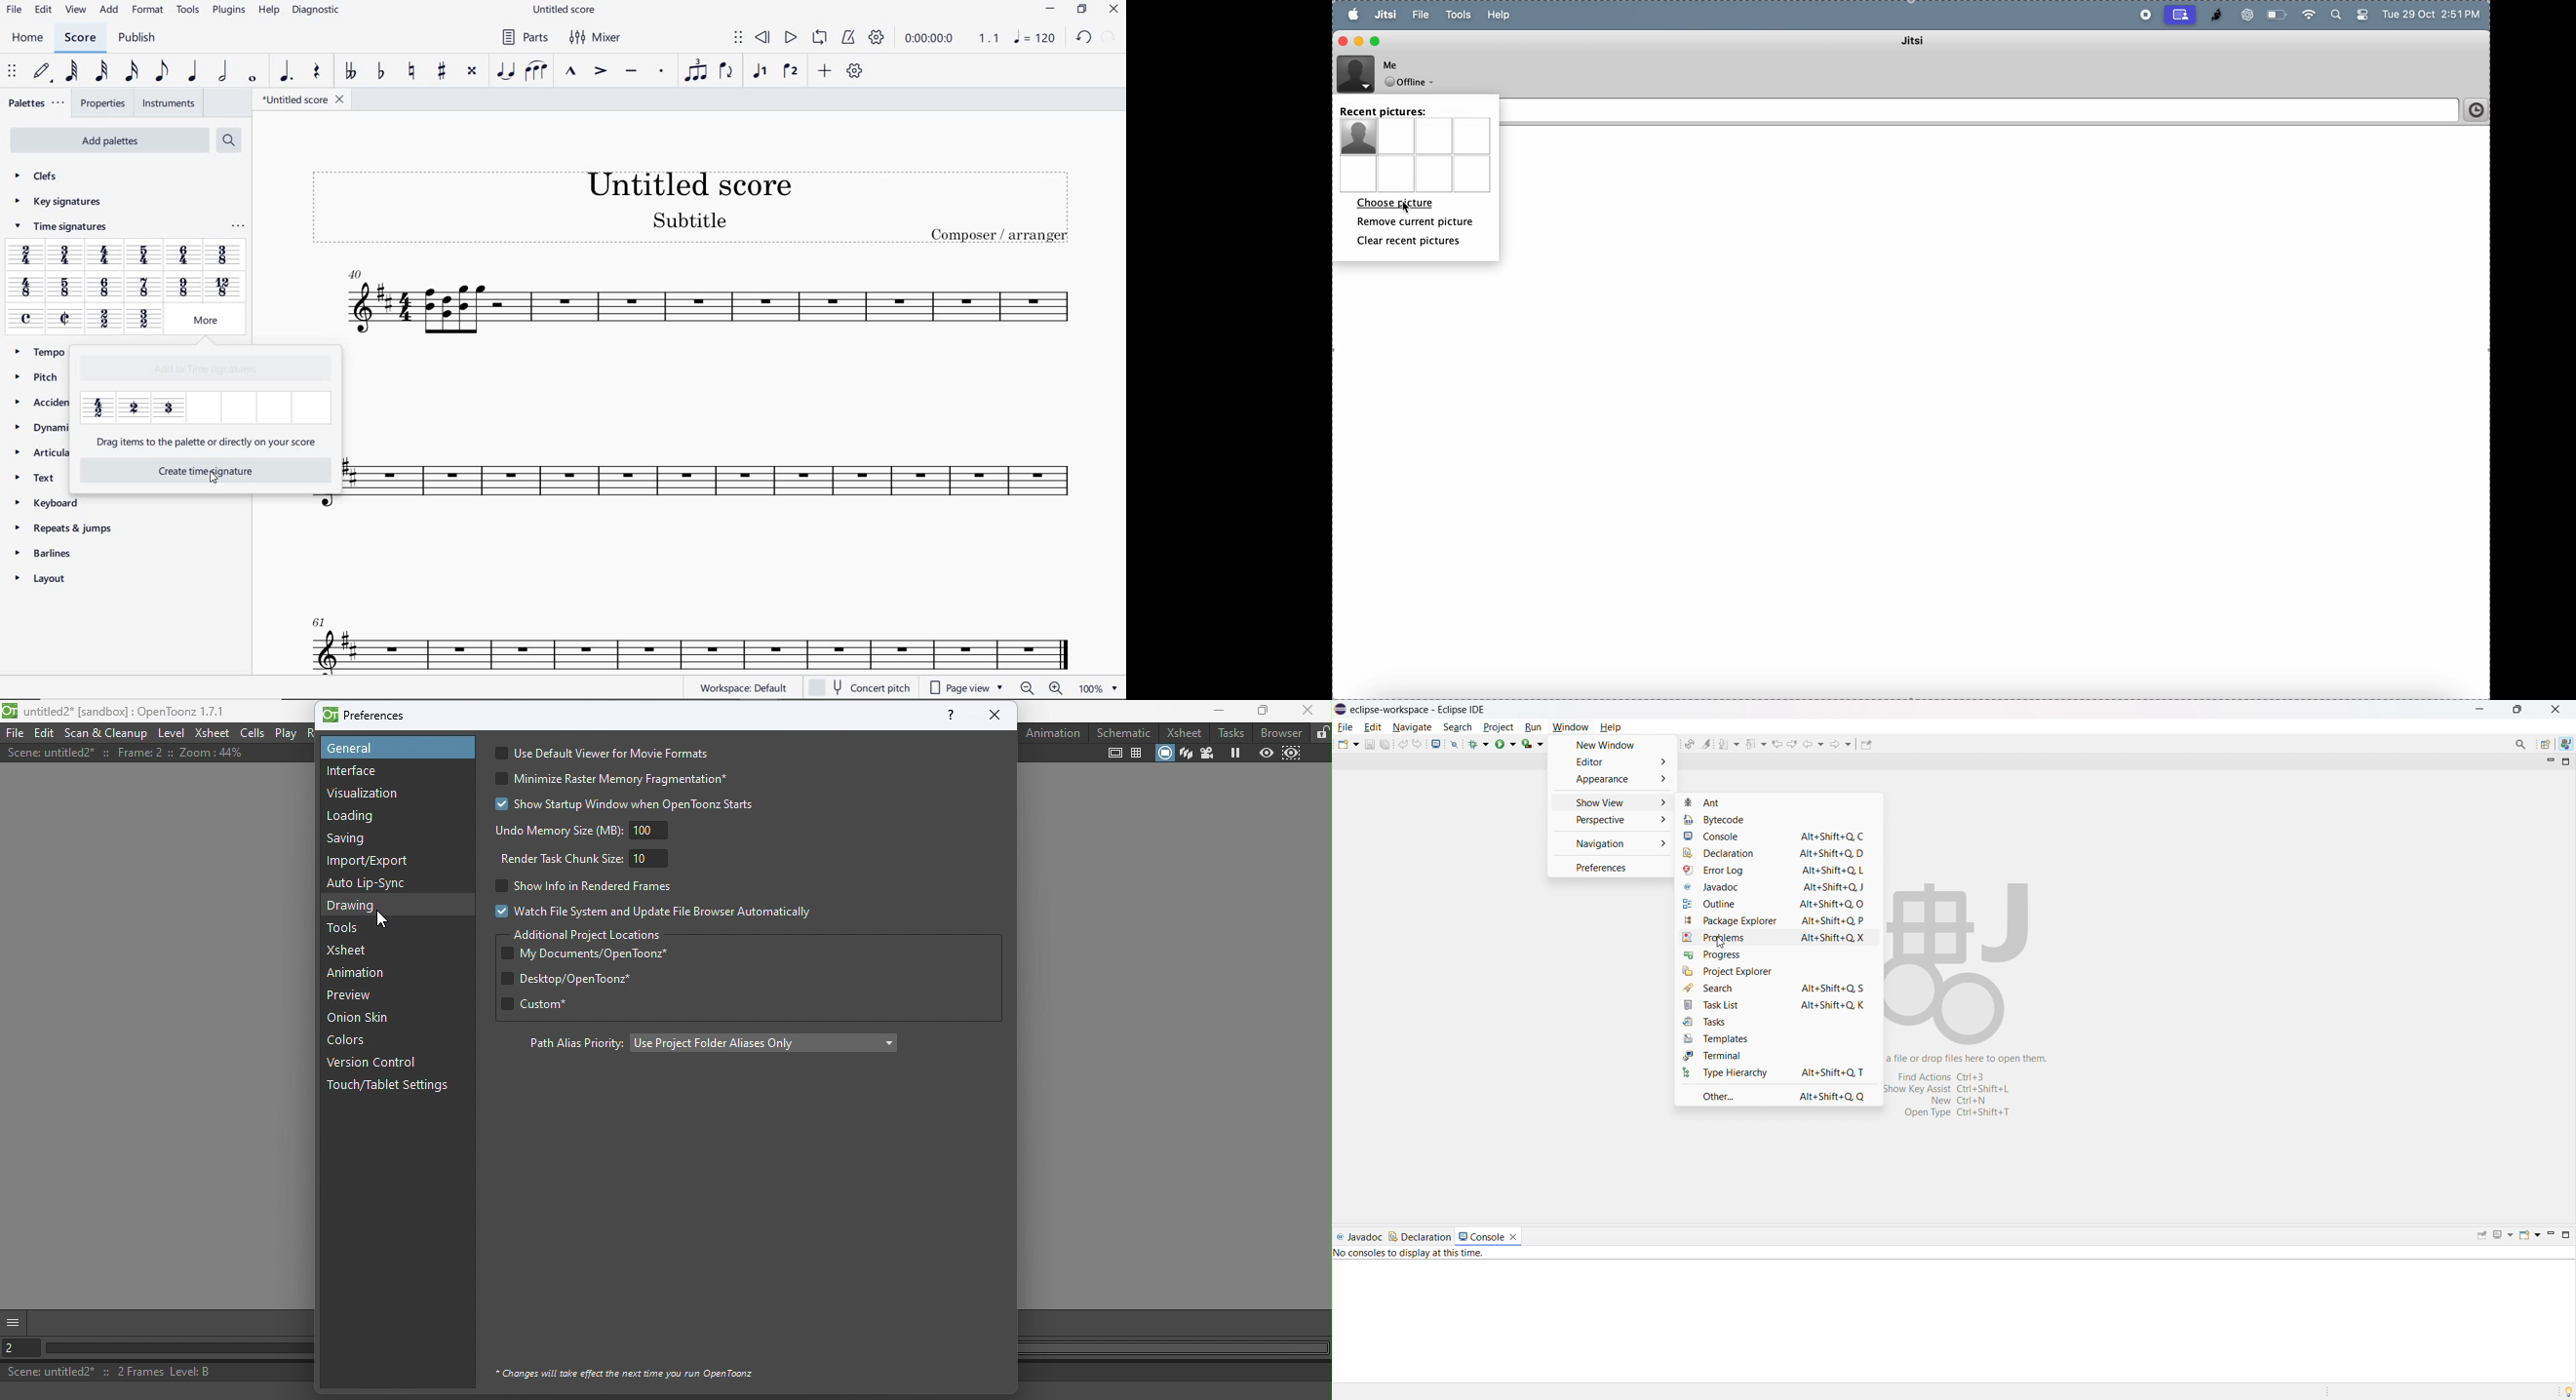 The width and height of the screenshot is (2576, 1400). Describe the element at coordinates (222, 72) in the screenshot. I see `HALF NOTE` at that location.